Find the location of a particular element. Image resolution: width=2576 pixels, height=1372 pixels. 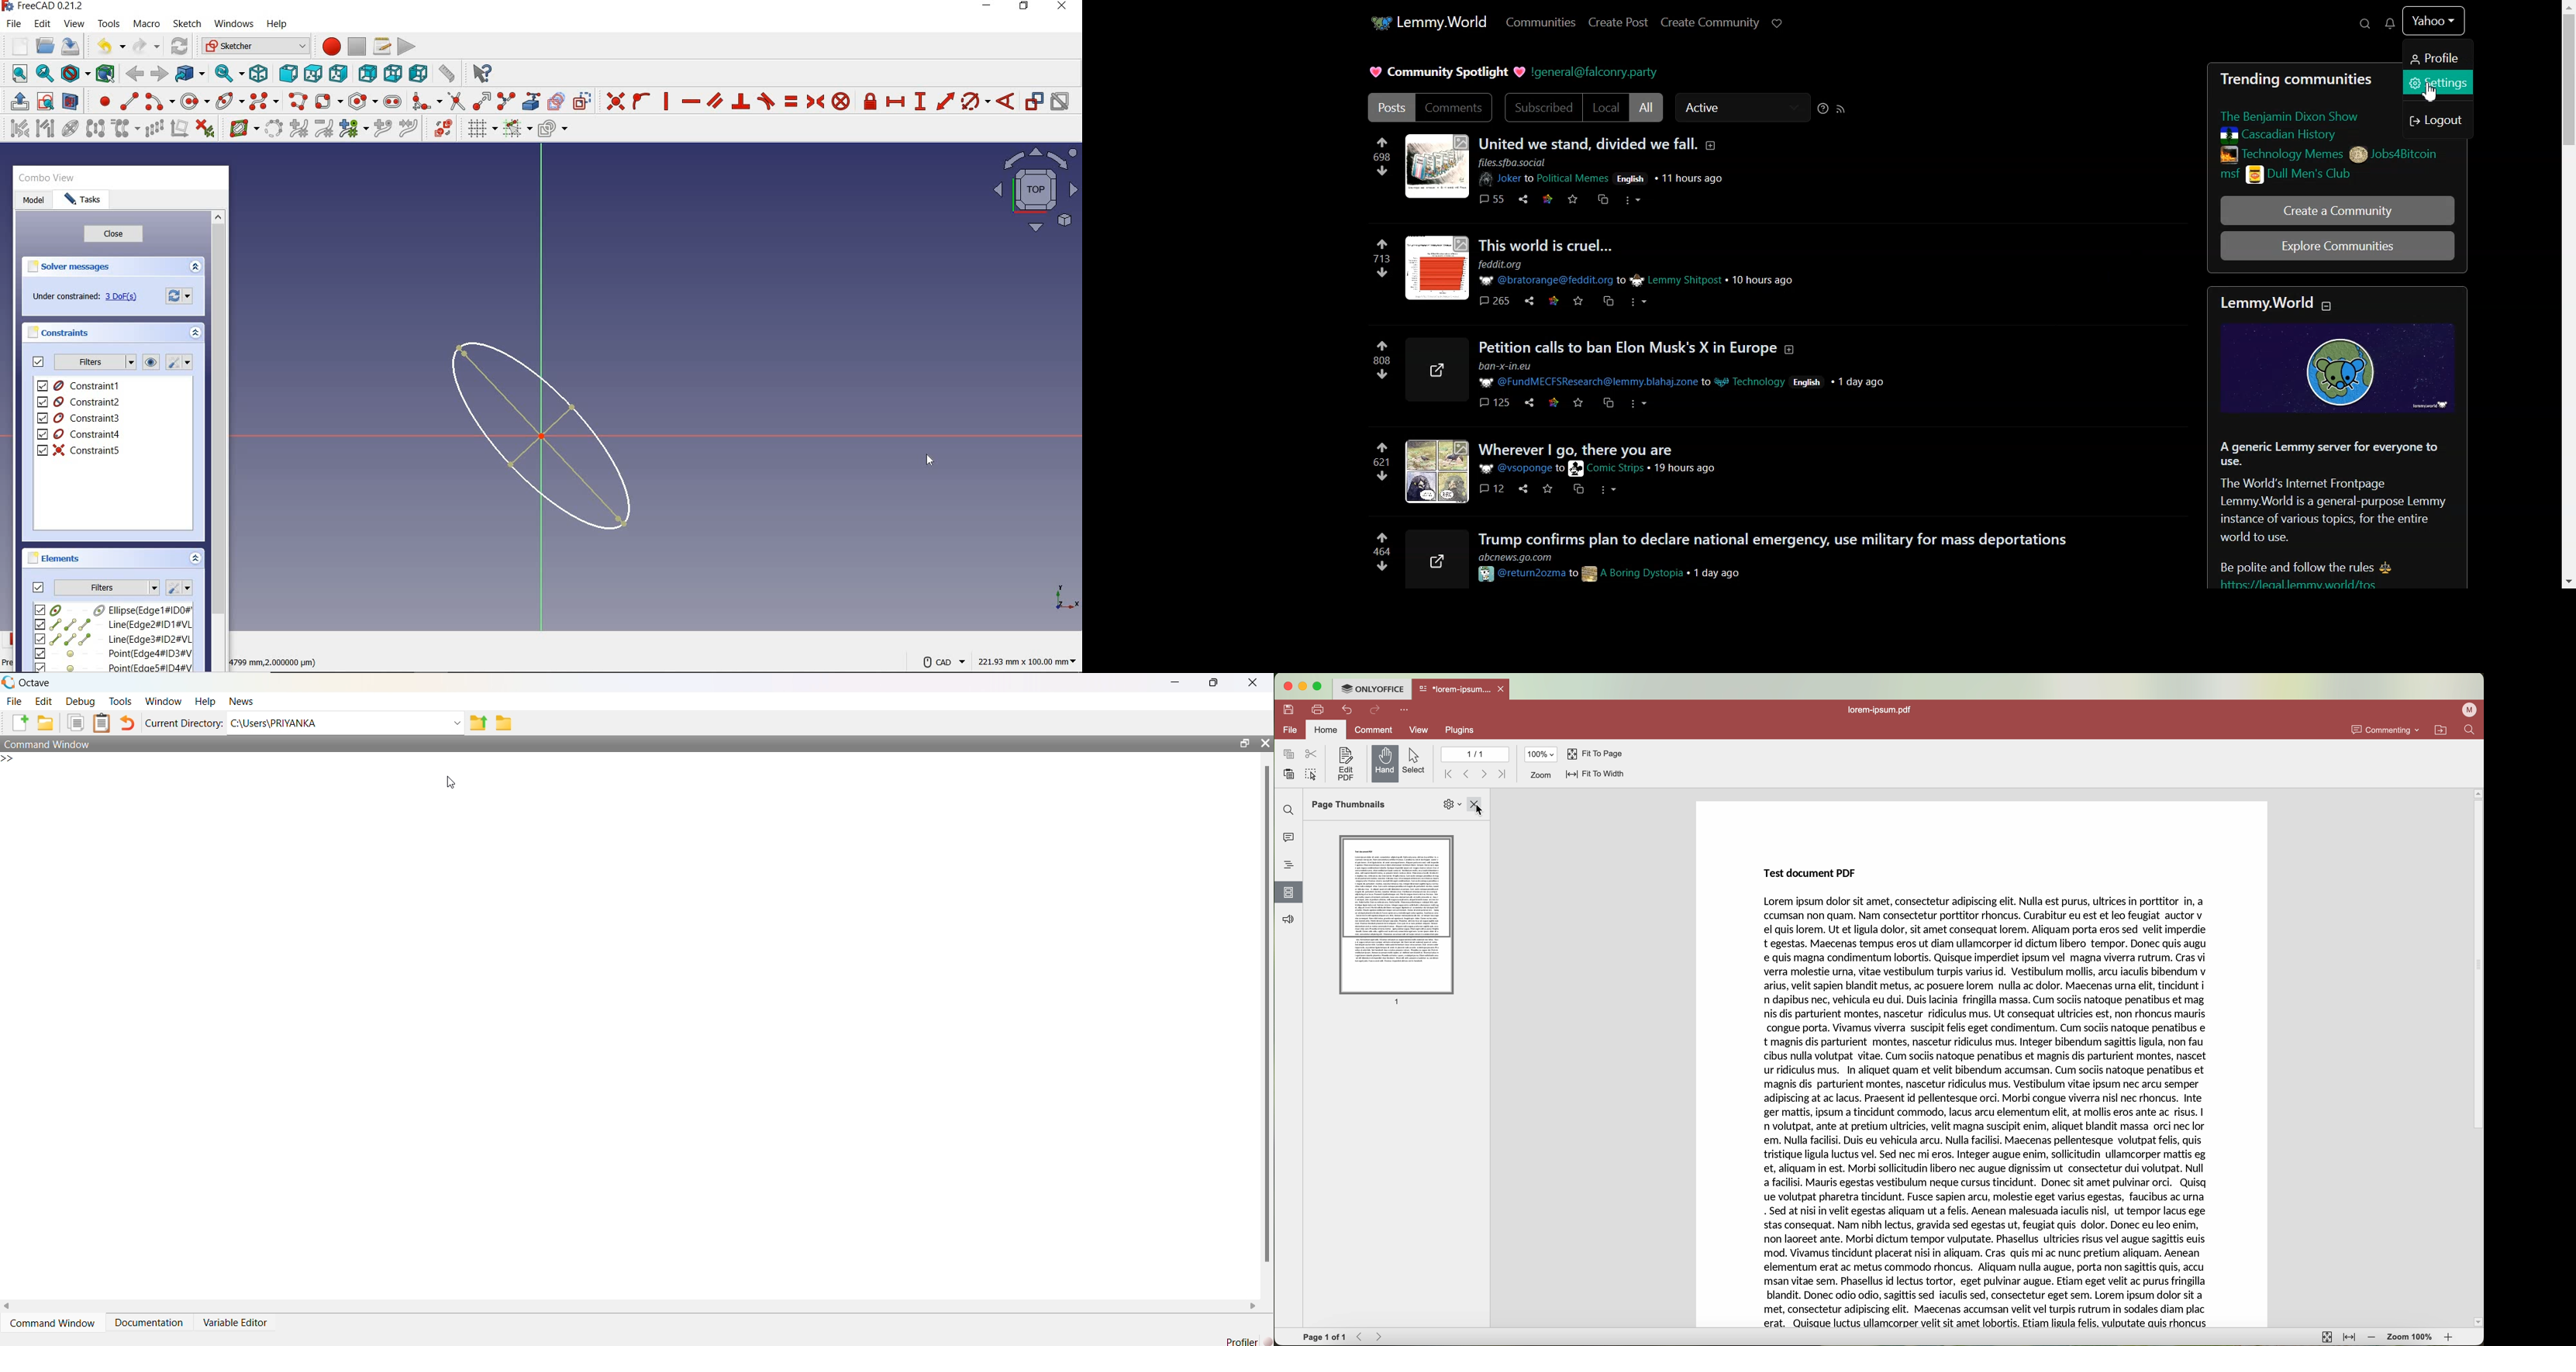

elements is located at coordinates (56, 558).